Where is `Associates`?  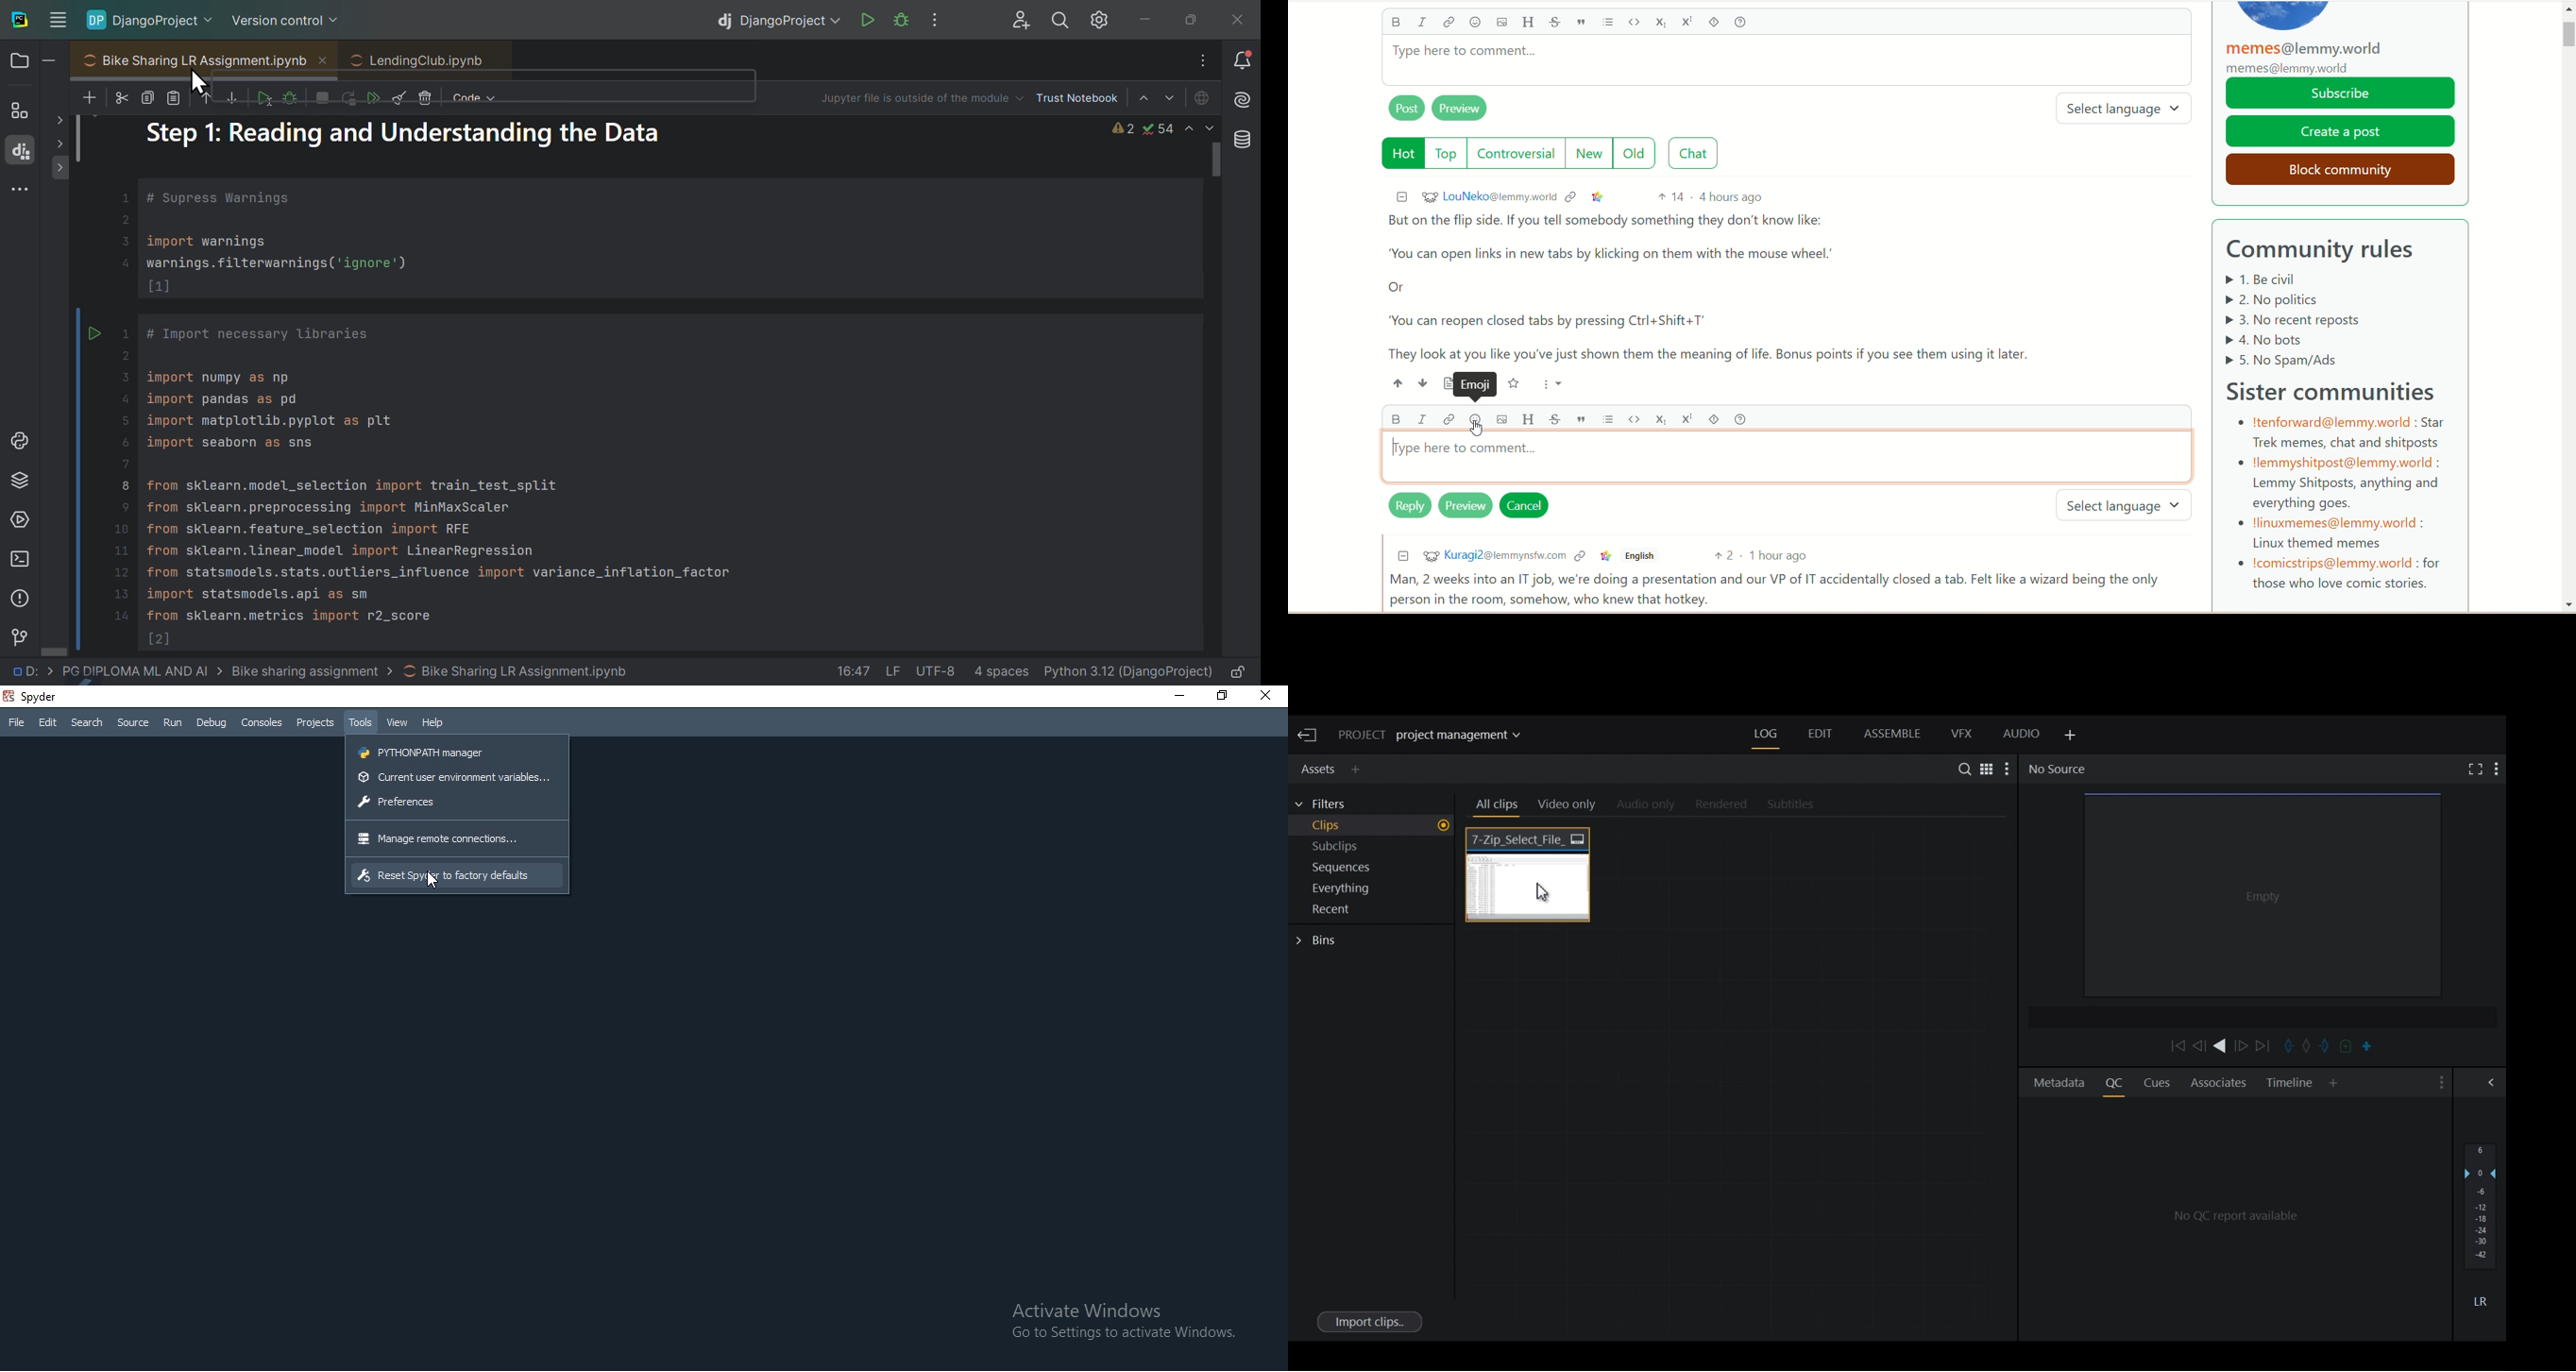
Associates is located at coordinates (2219, 1082).